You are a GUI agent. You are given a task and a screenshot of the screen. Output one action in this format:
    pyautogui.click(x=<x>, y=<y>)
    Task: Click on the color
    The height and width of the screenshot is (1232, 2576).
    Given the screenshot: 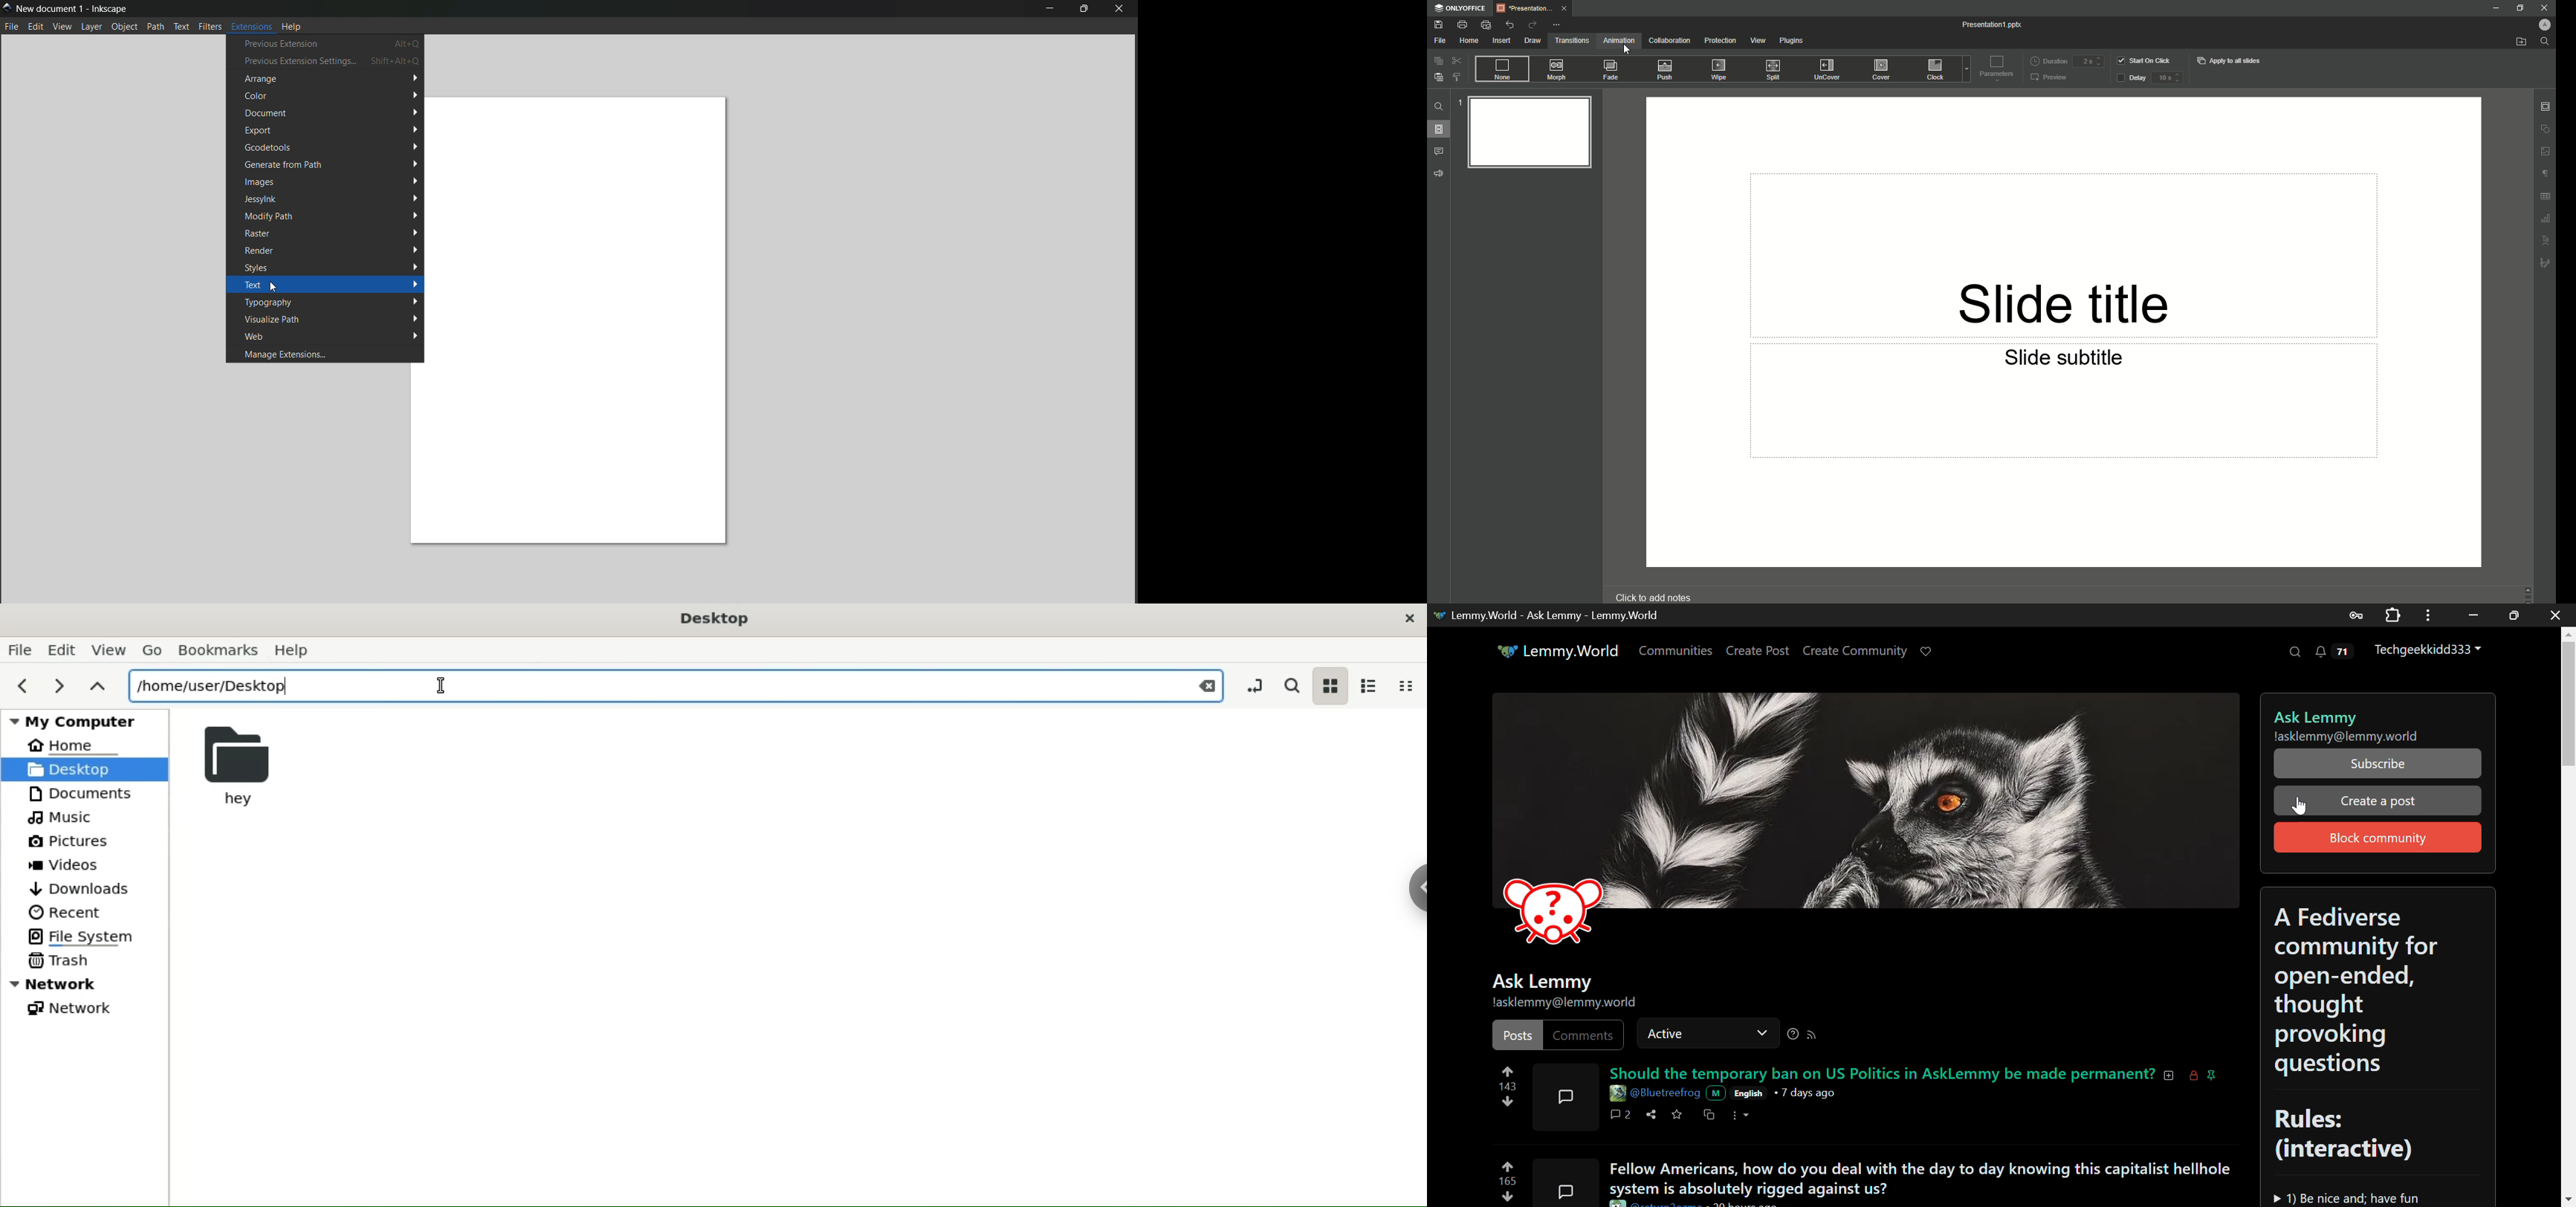 What is the action you would take?
    pyautogui.click(x=331, y=95)
    